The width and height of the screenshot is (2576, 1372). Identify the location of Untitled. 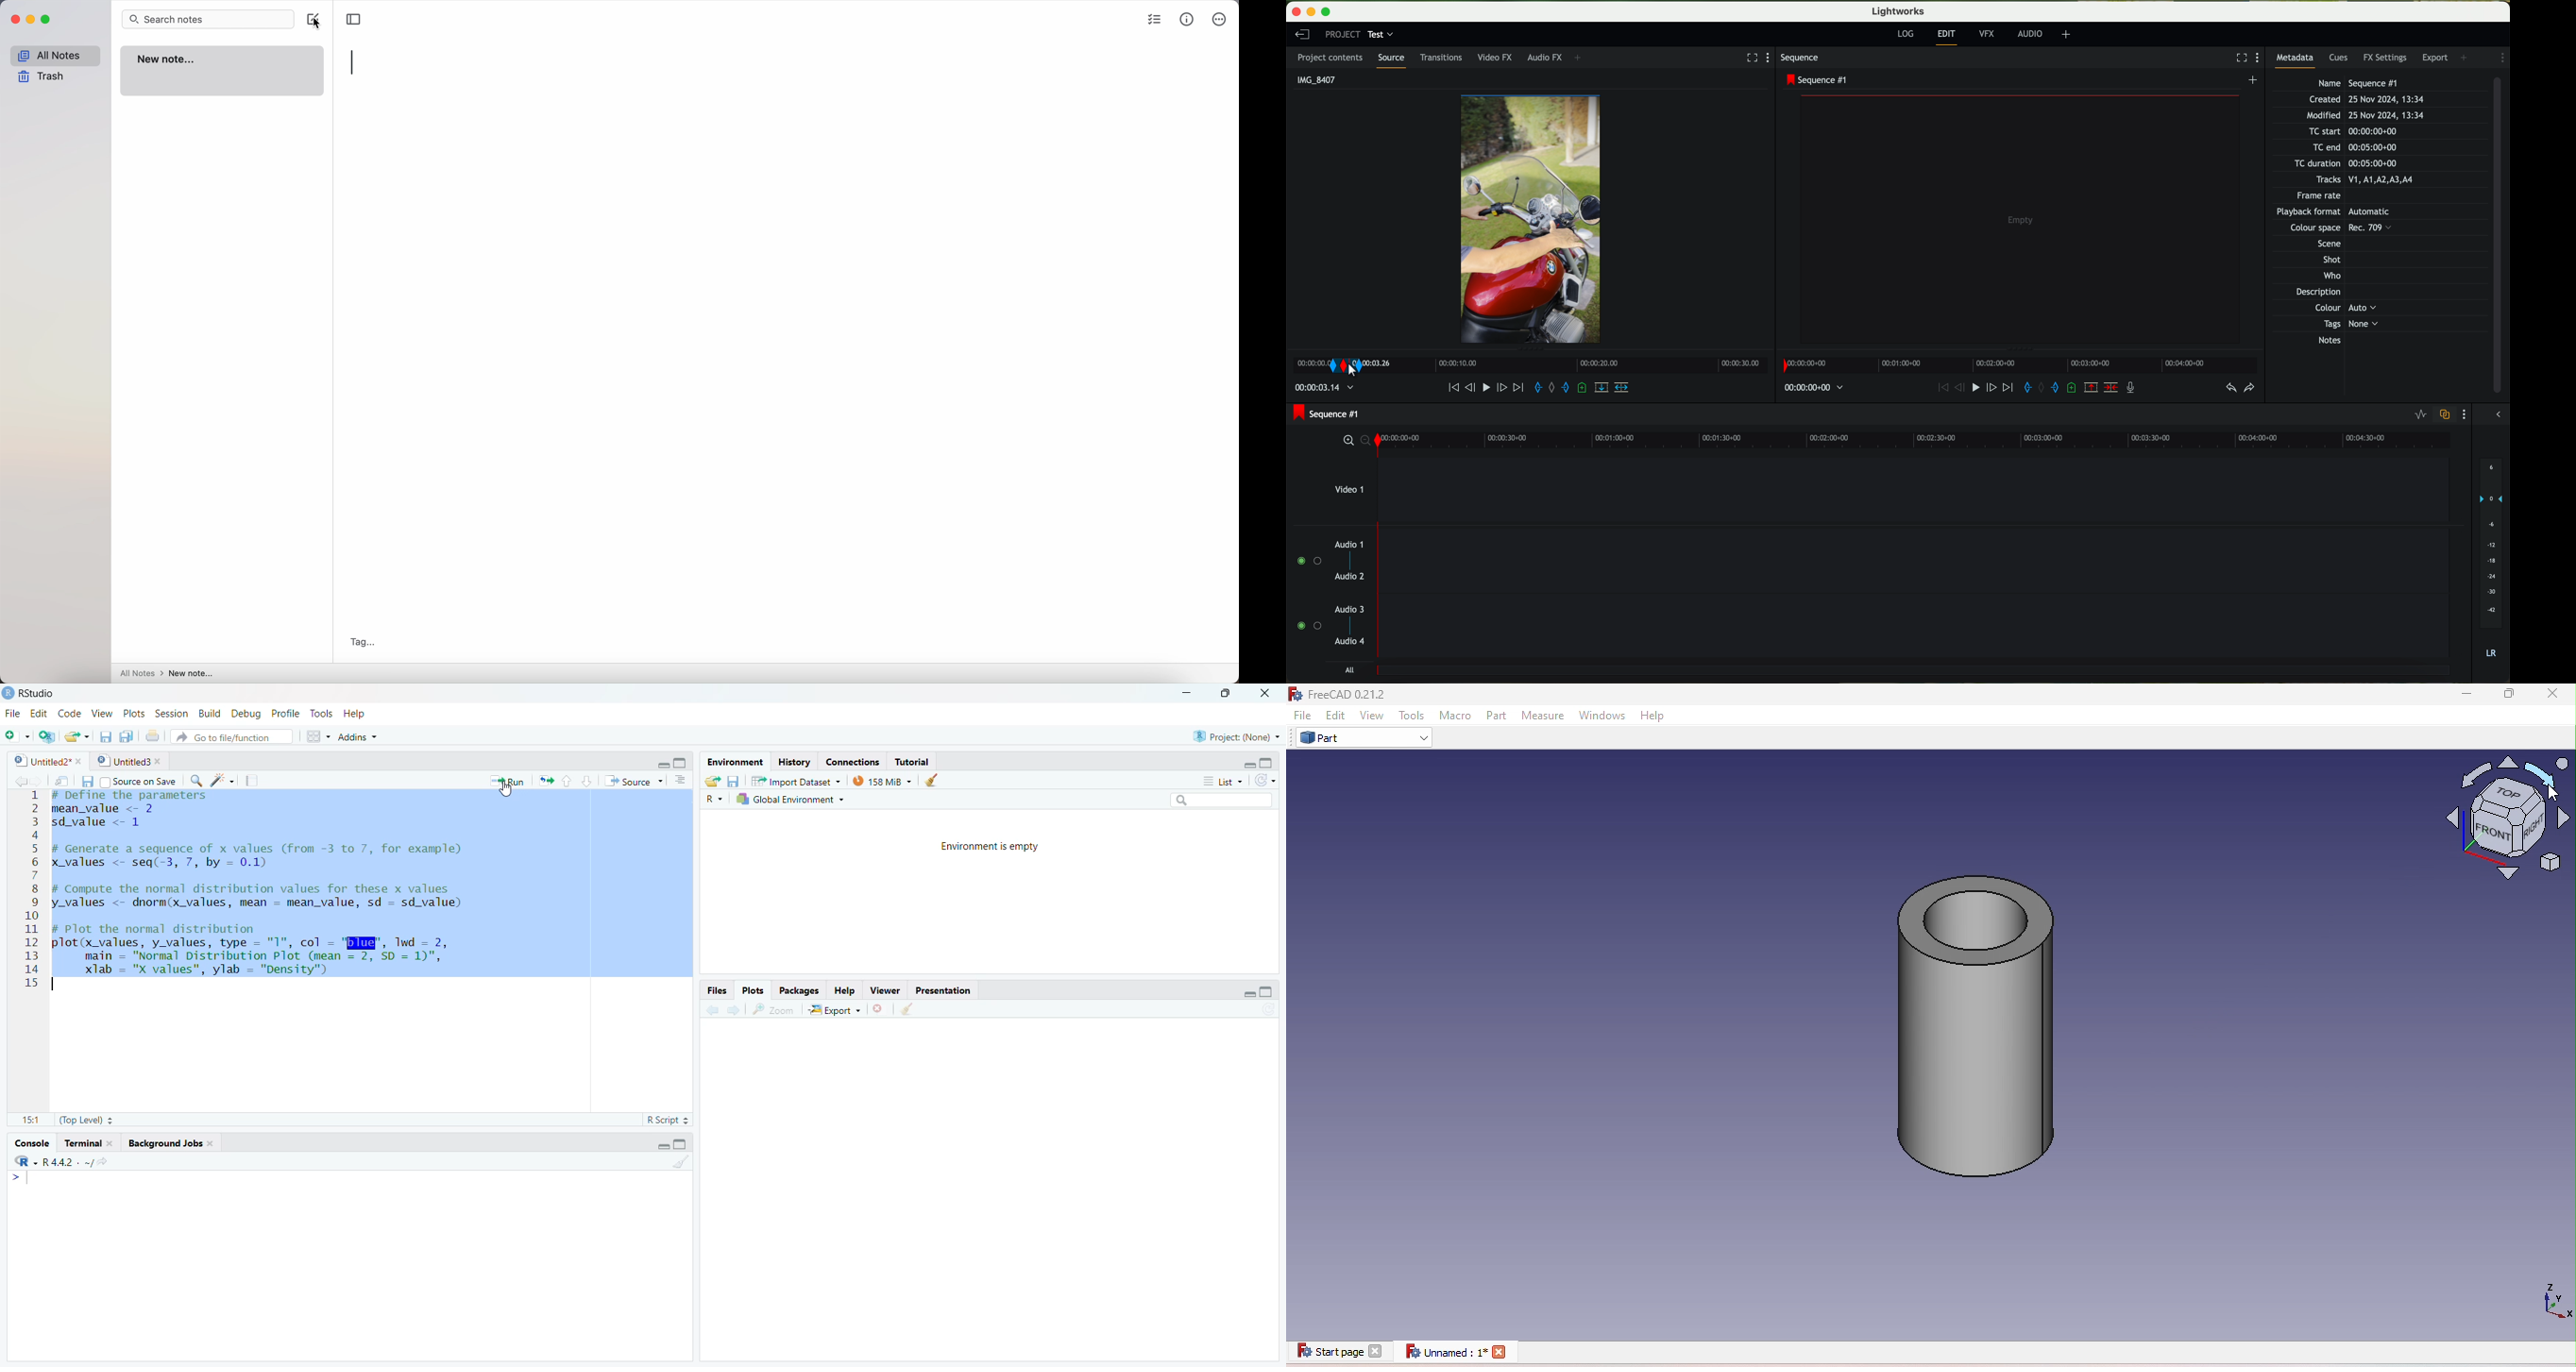
(131, 760).